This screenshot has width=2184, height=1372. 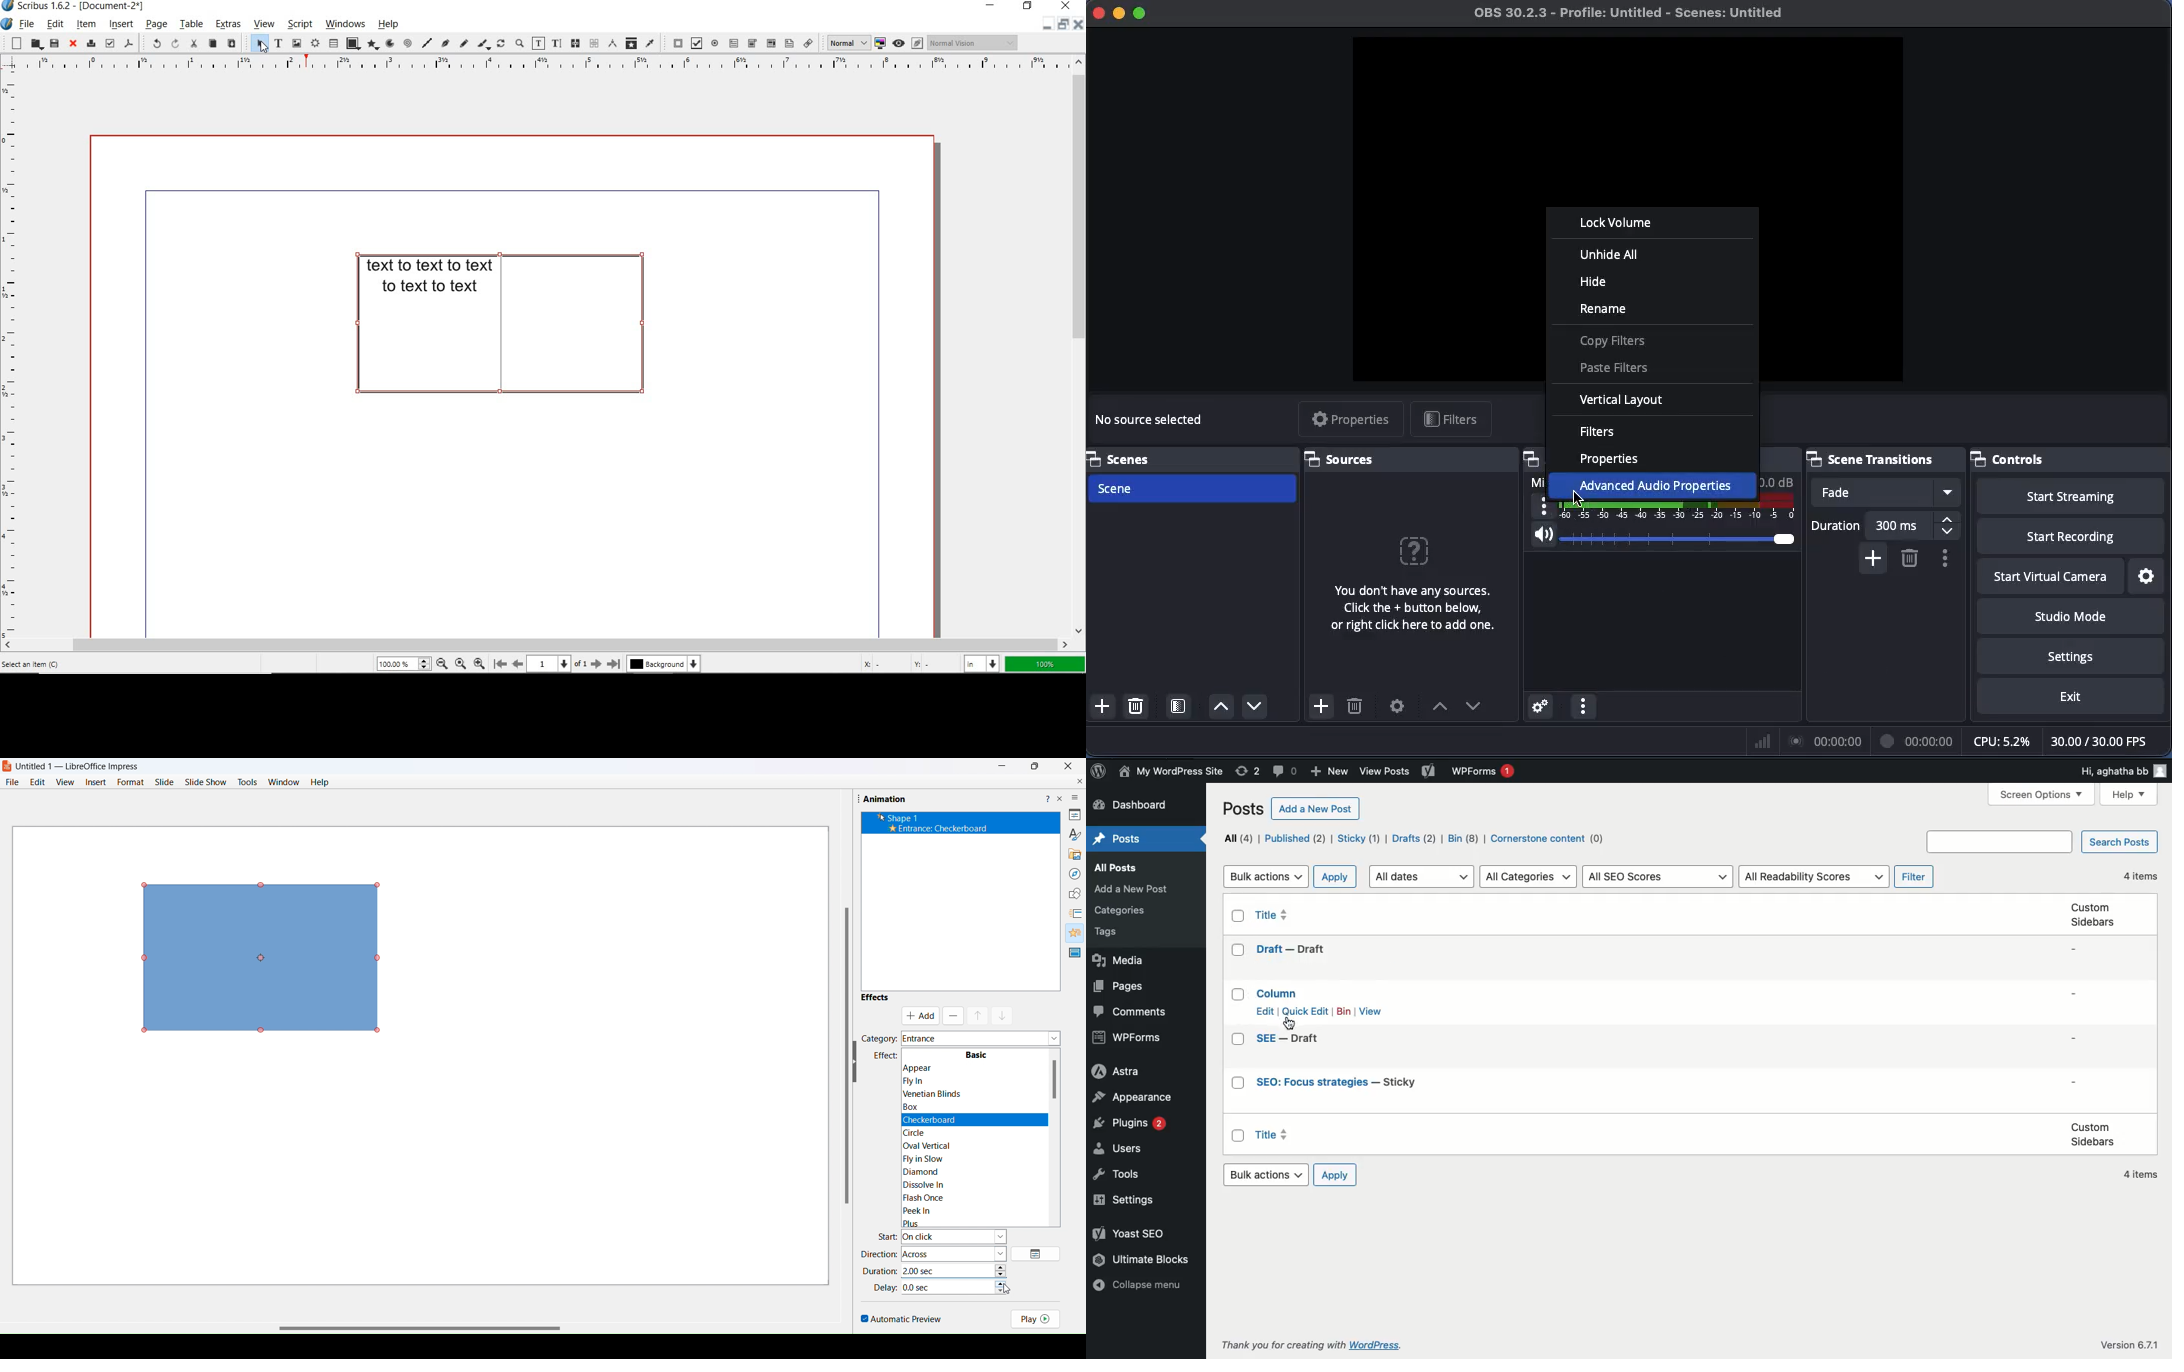 I want to click on Scene transitions, so click(x=1882, y=457).